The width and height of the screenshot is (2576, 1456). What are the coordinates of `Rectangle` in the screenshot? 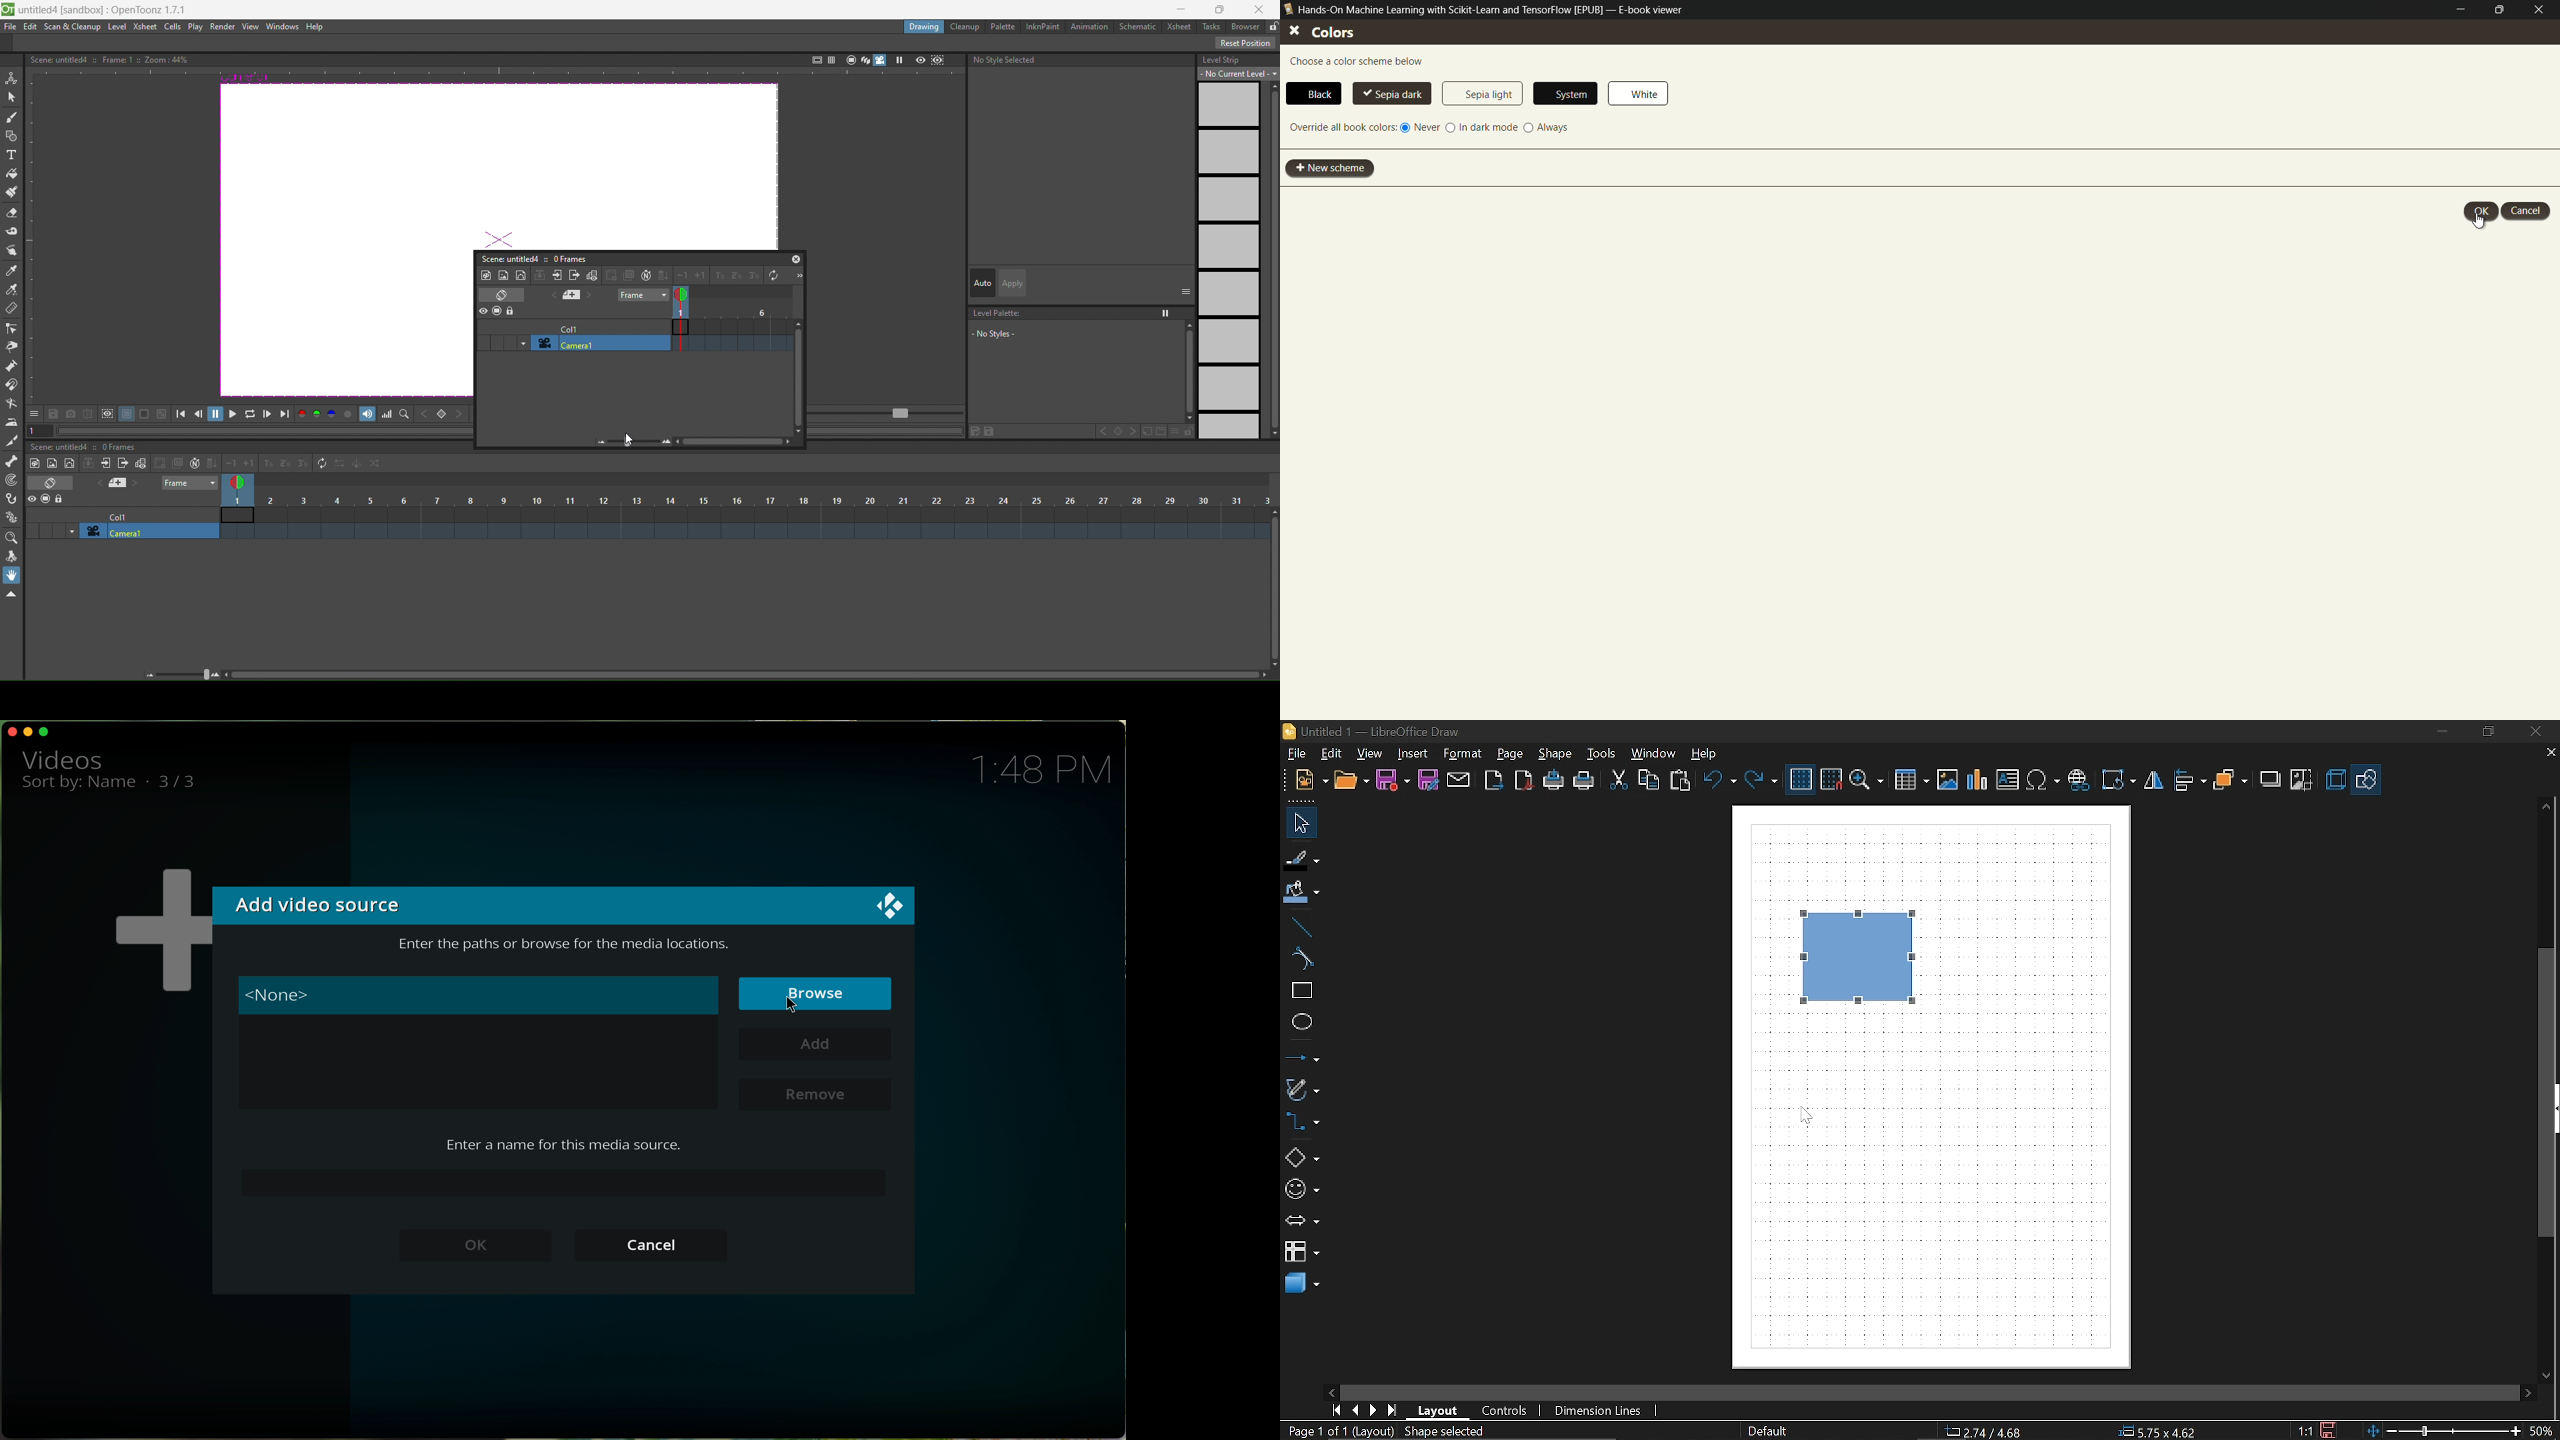 It's located at (1298, 991).